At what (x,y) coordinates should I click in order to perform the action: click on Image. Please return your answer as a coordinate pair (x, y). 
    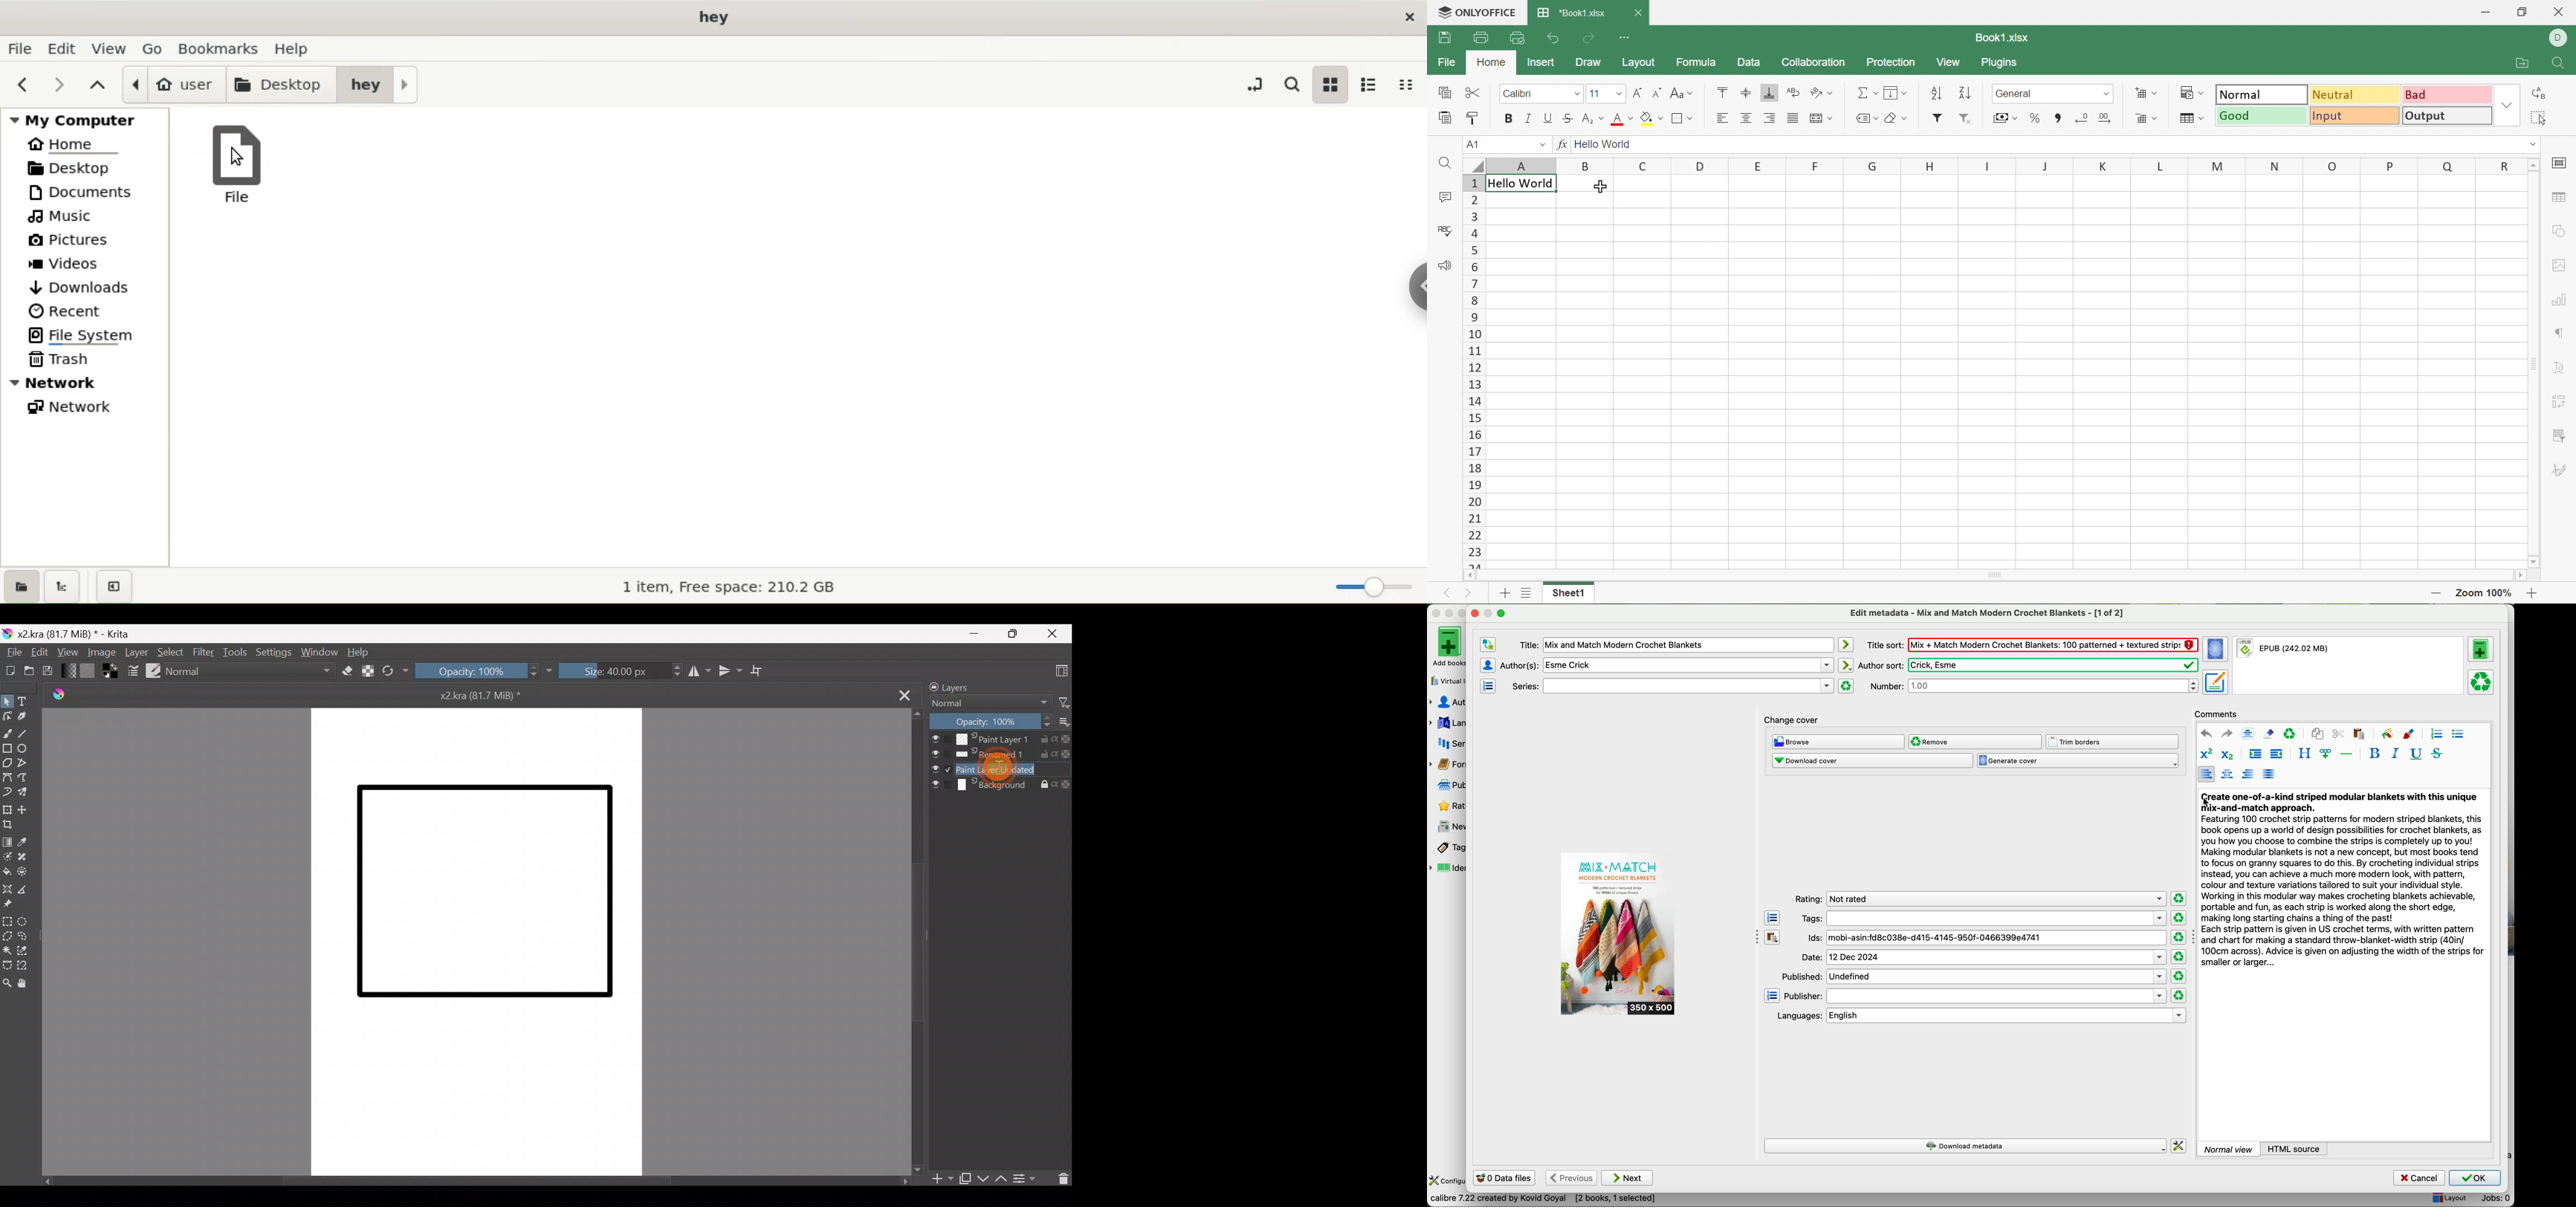
    Looking at the image, I should click on (99, 652).